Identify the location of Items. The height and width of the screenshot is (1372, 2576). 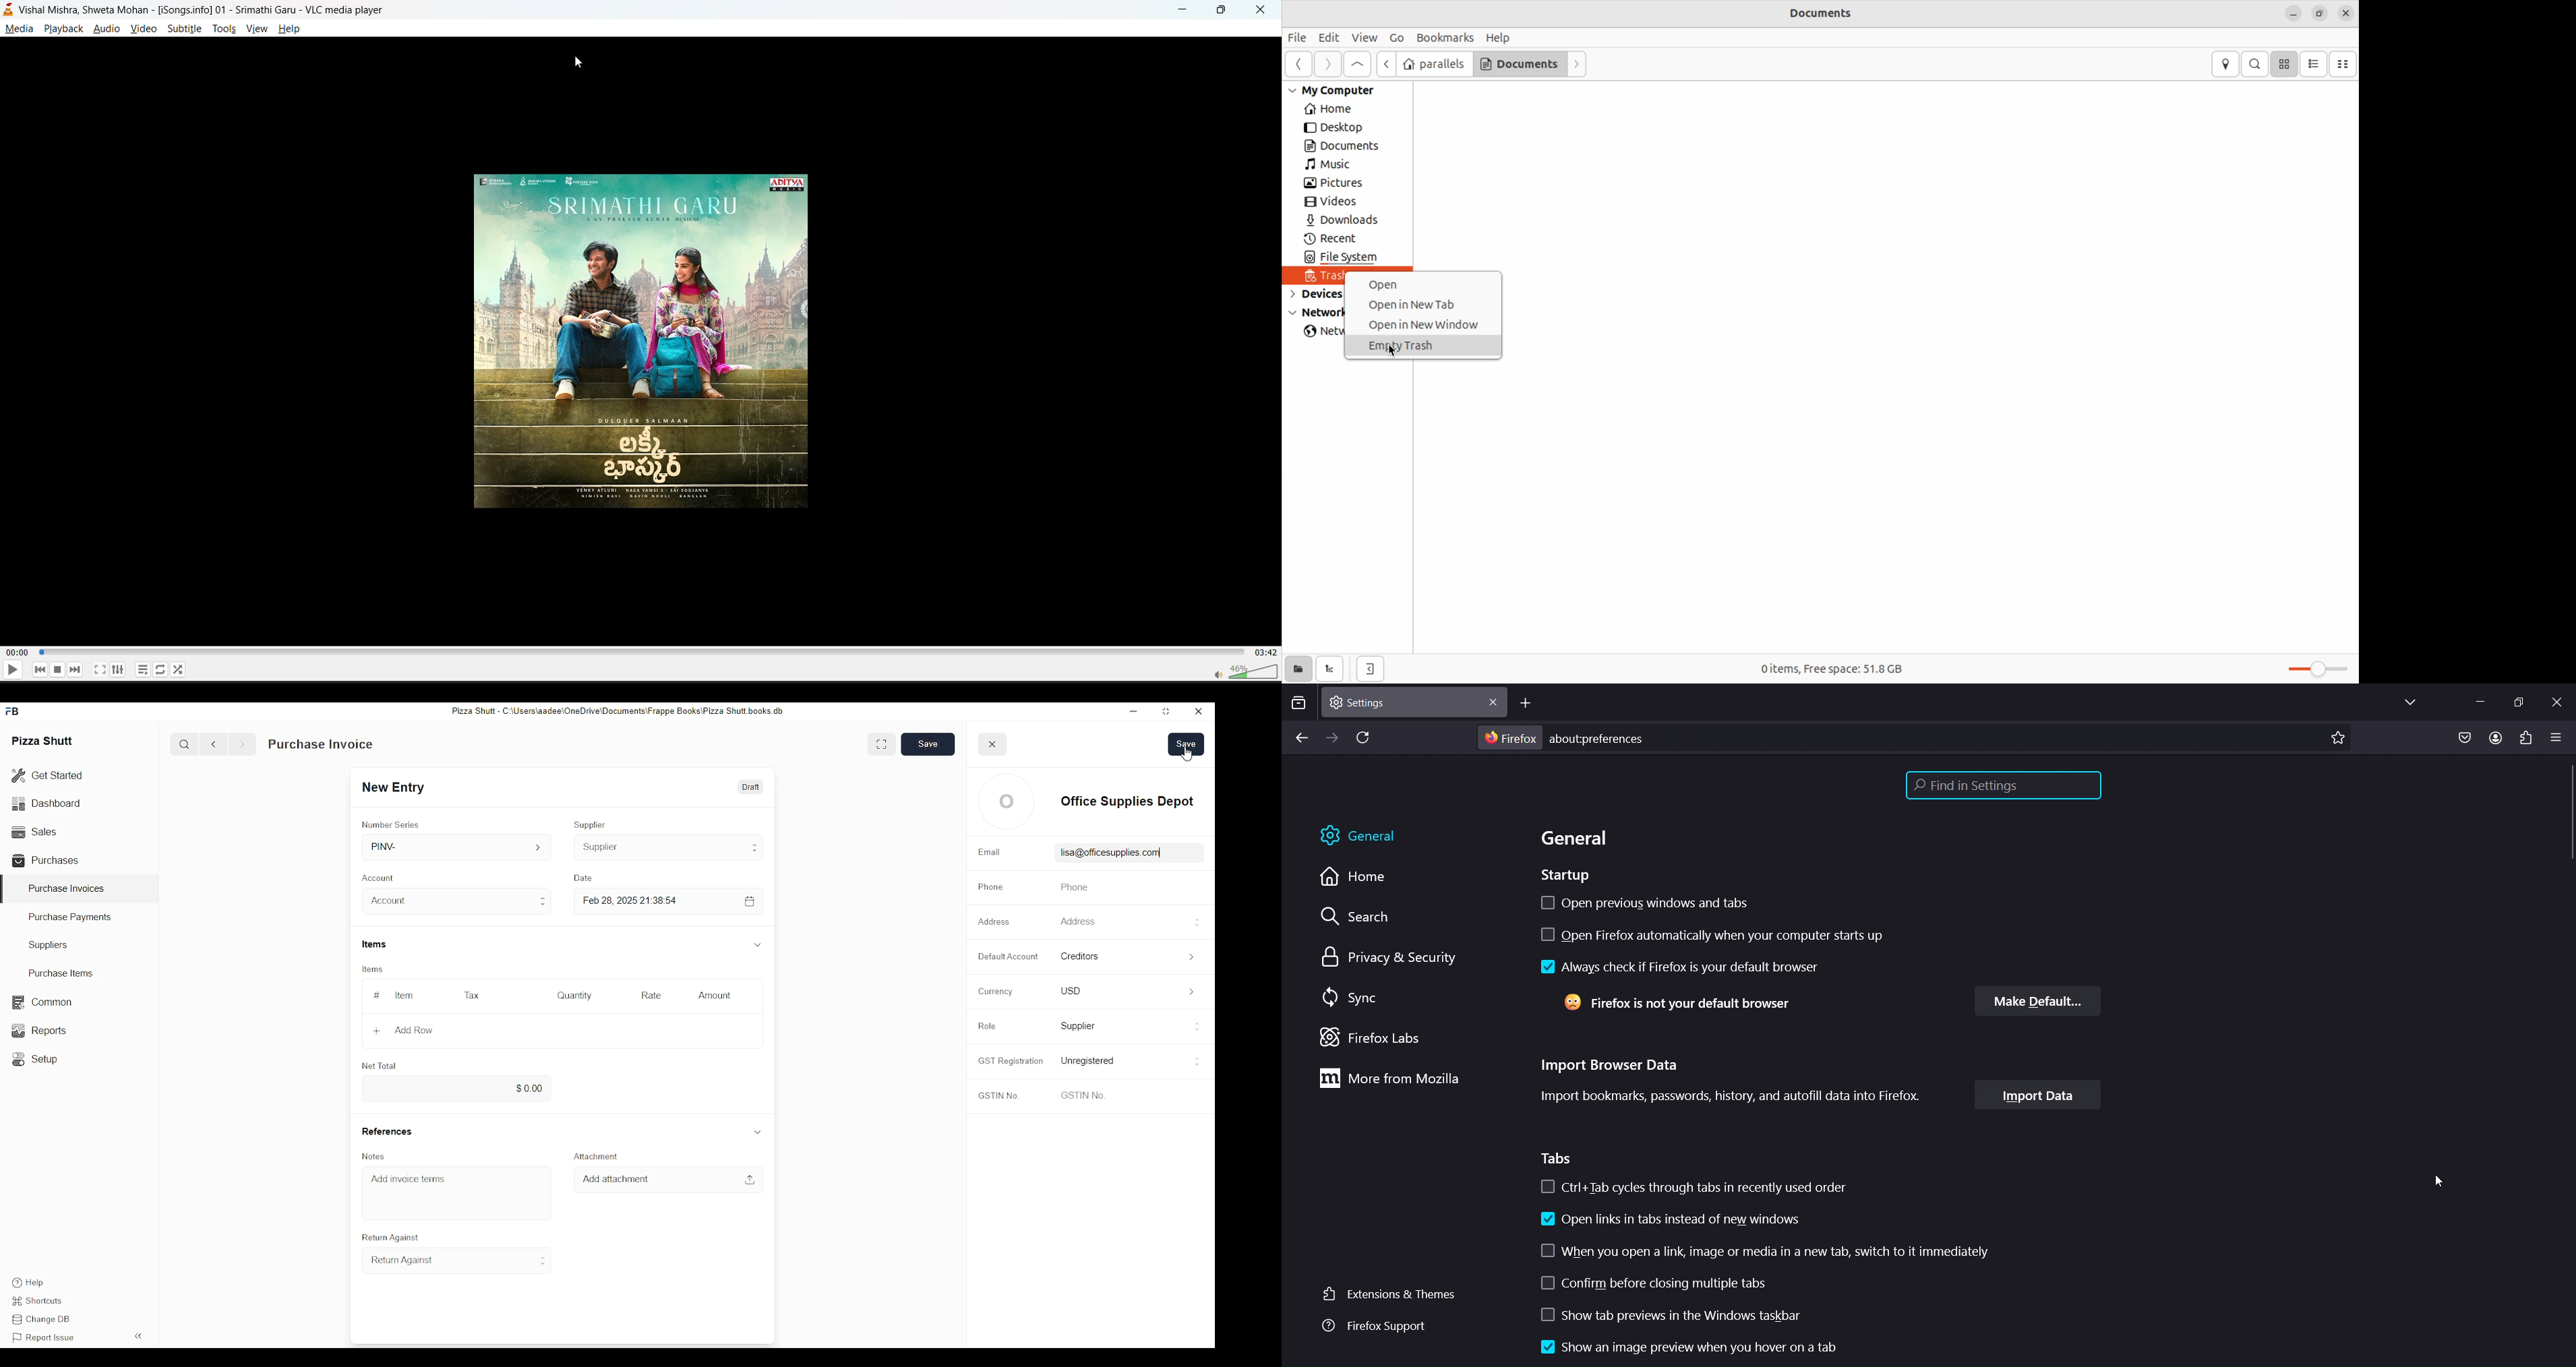
(371, 970).